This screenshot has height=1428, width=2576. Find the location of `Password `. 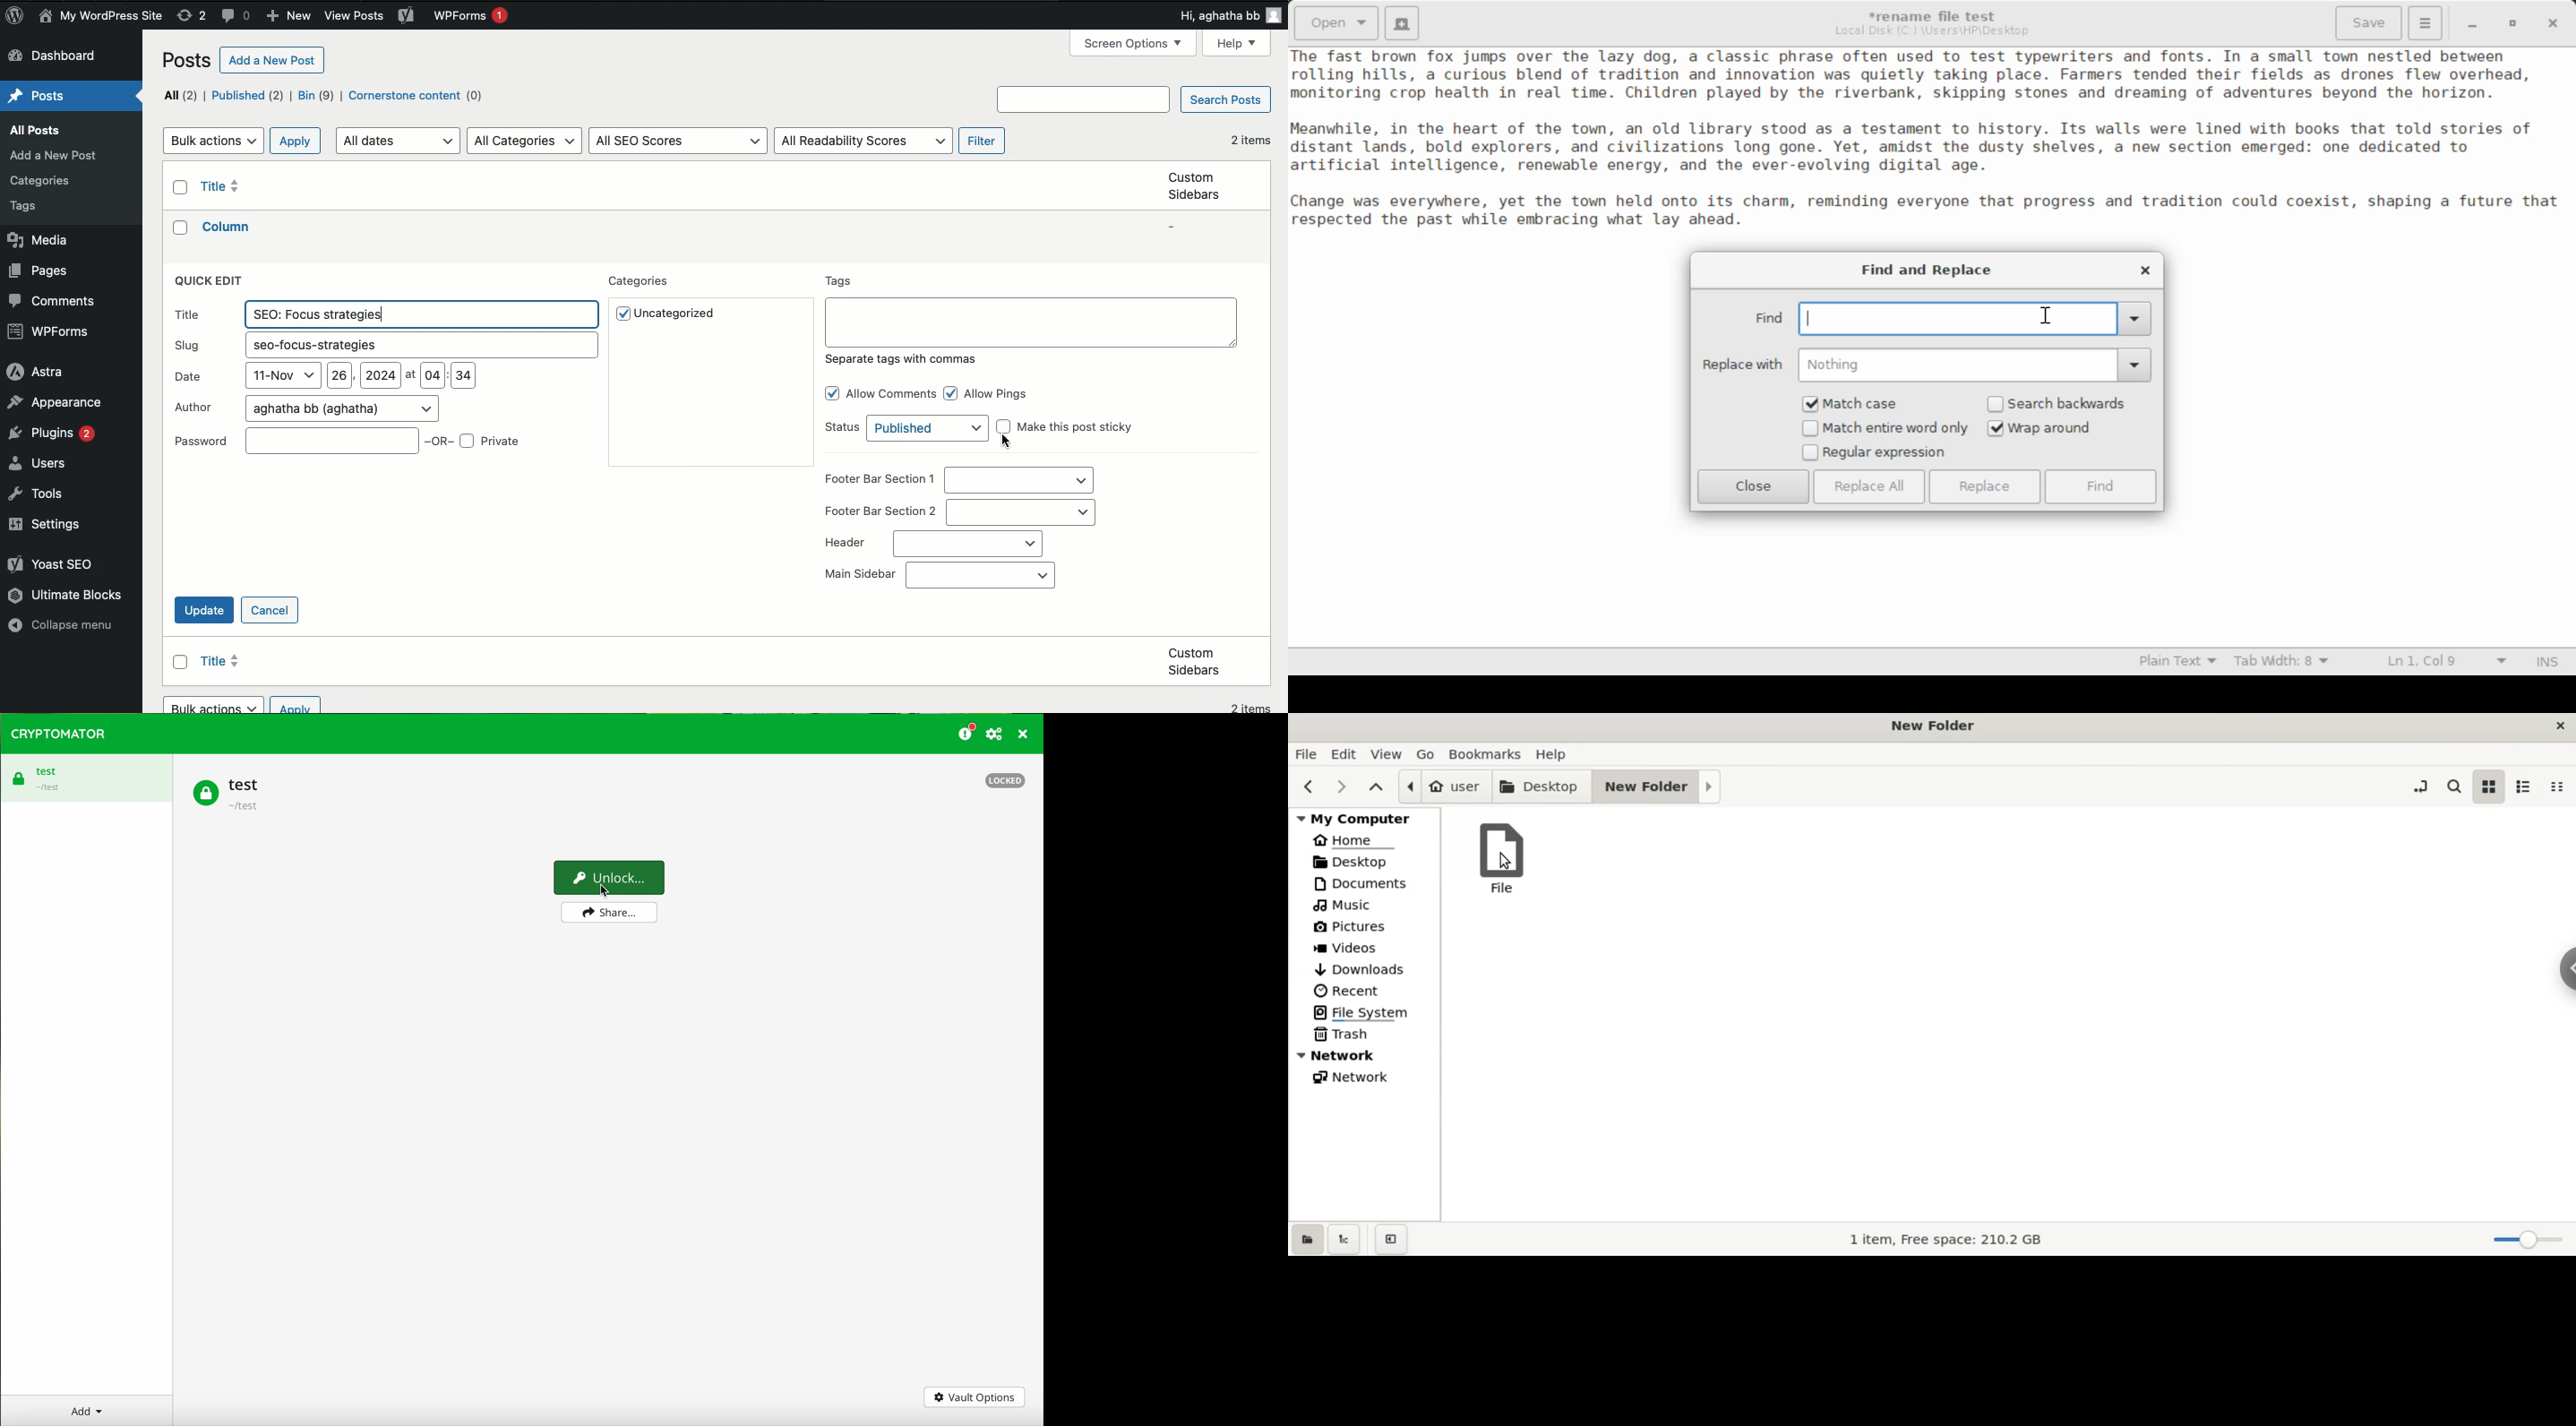

Password  is located at coordinates (331, 440).